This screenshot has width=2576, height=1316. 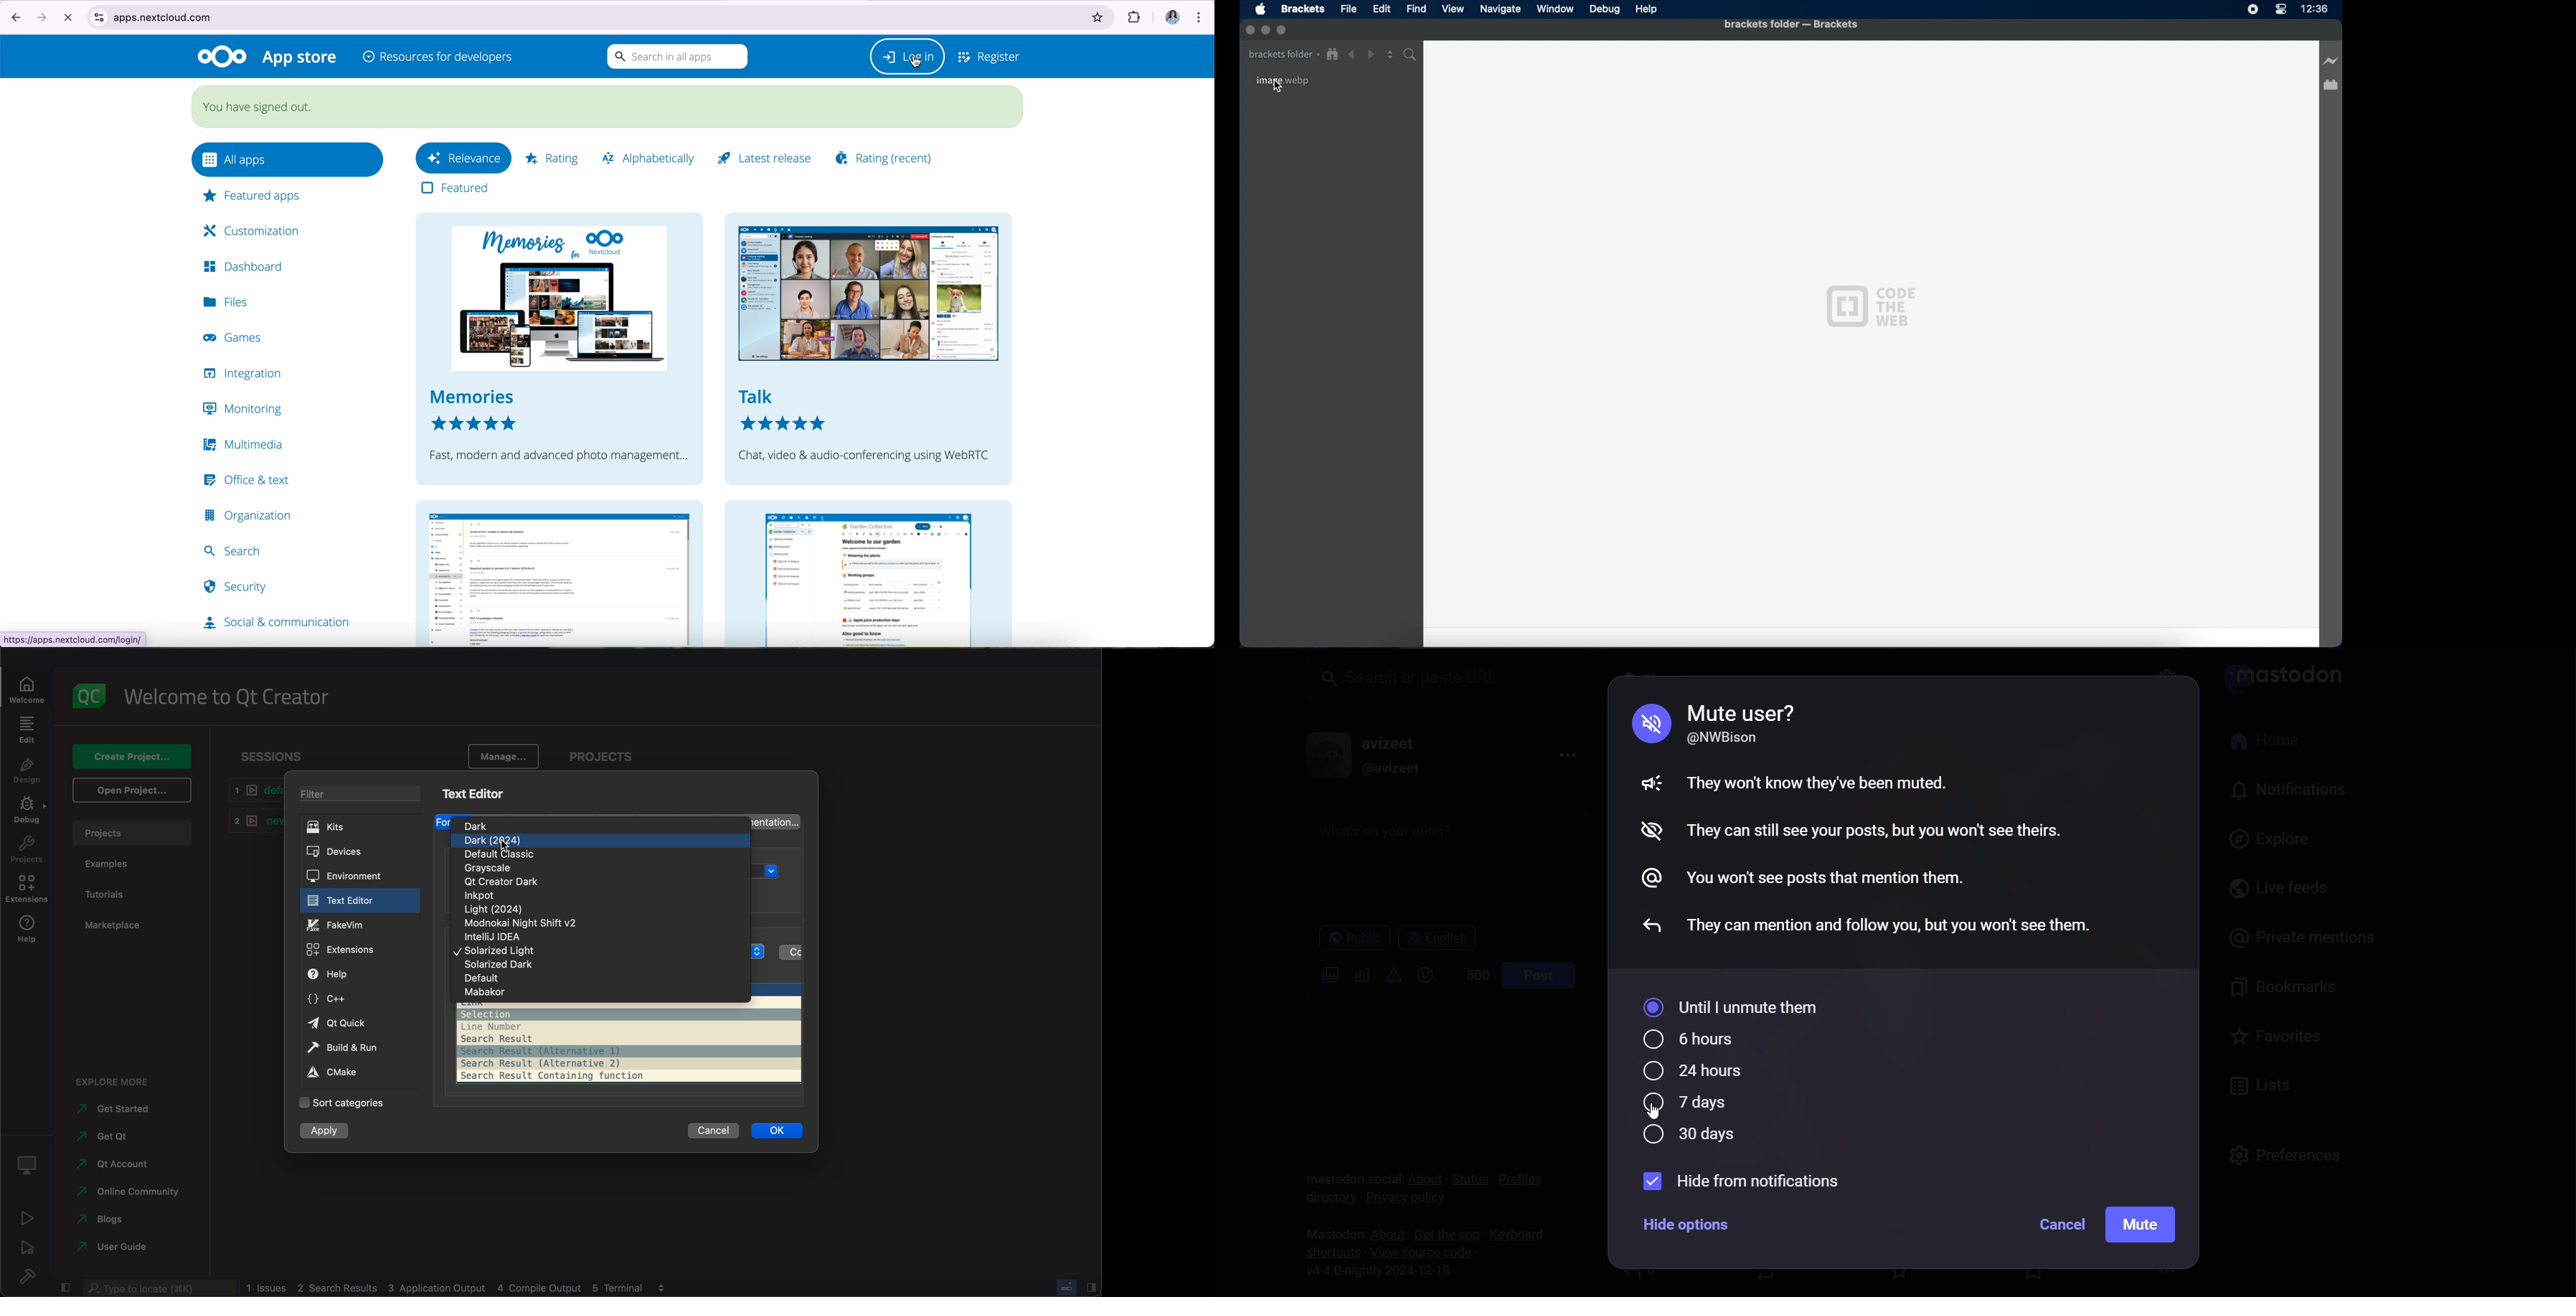 What do you see at coordinates (791, 953) in the screenshot?
I see `color` at bounding box center [791, 953].